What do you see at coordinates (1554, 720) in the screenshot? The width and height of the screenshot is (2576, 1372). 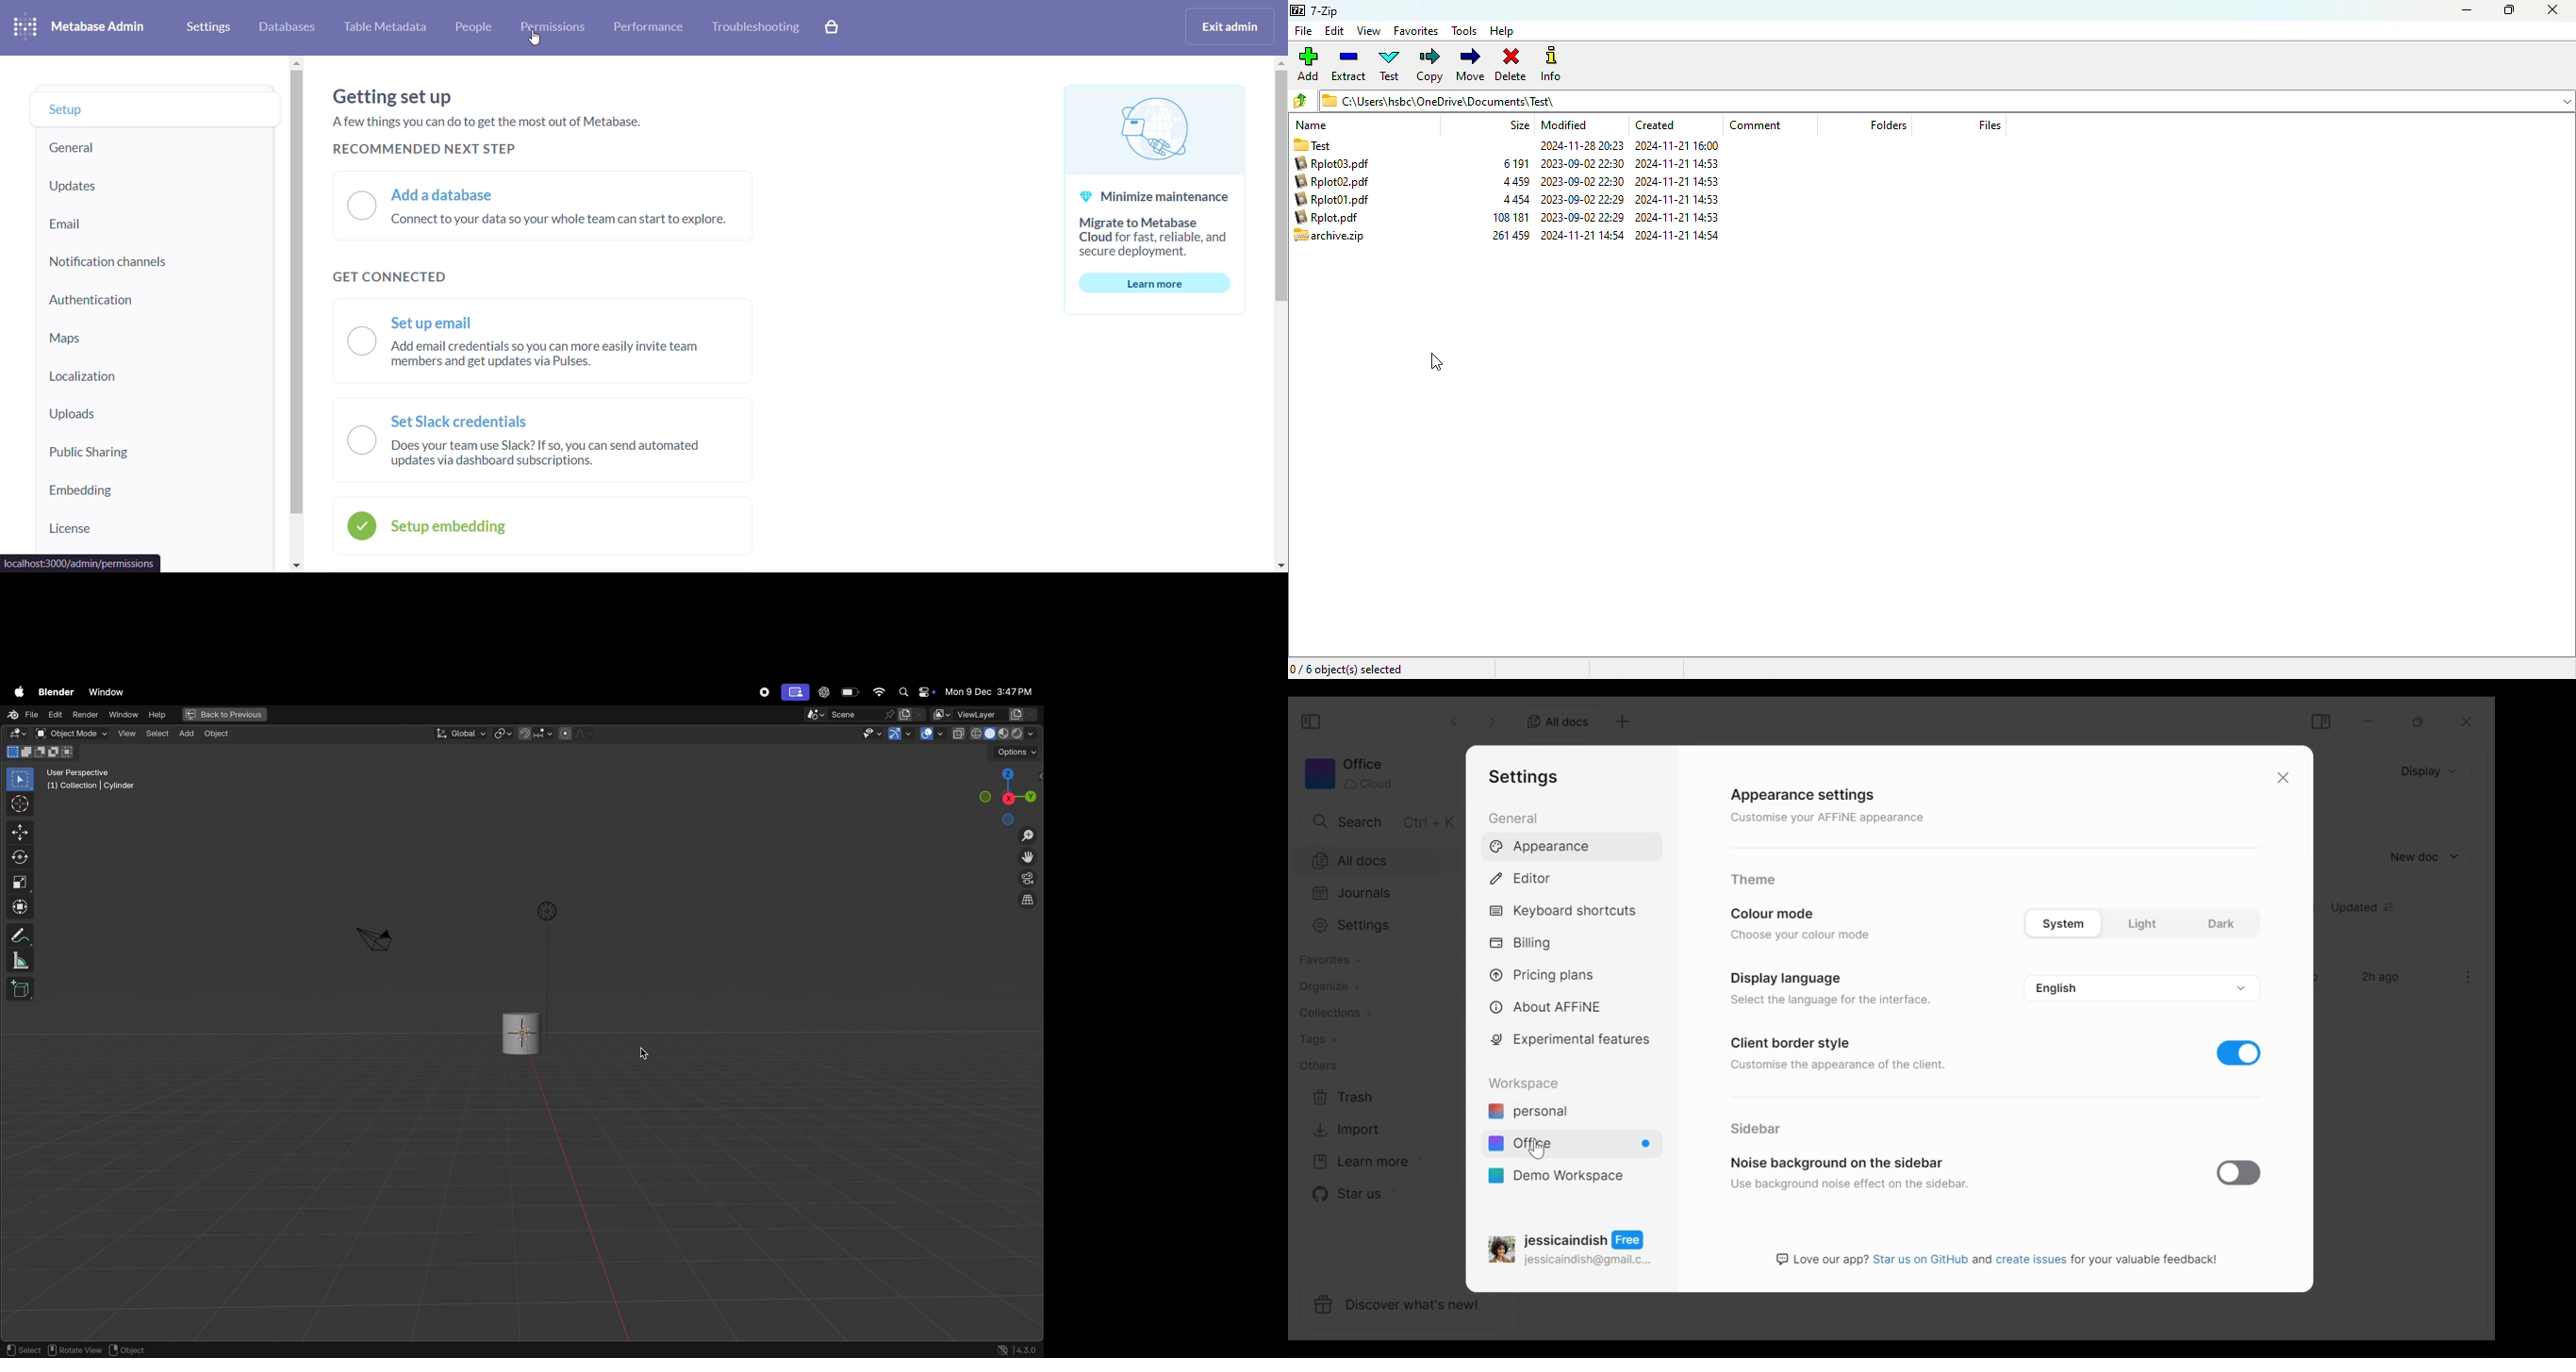 I see `All documents` at bounding box center [1554, 720].